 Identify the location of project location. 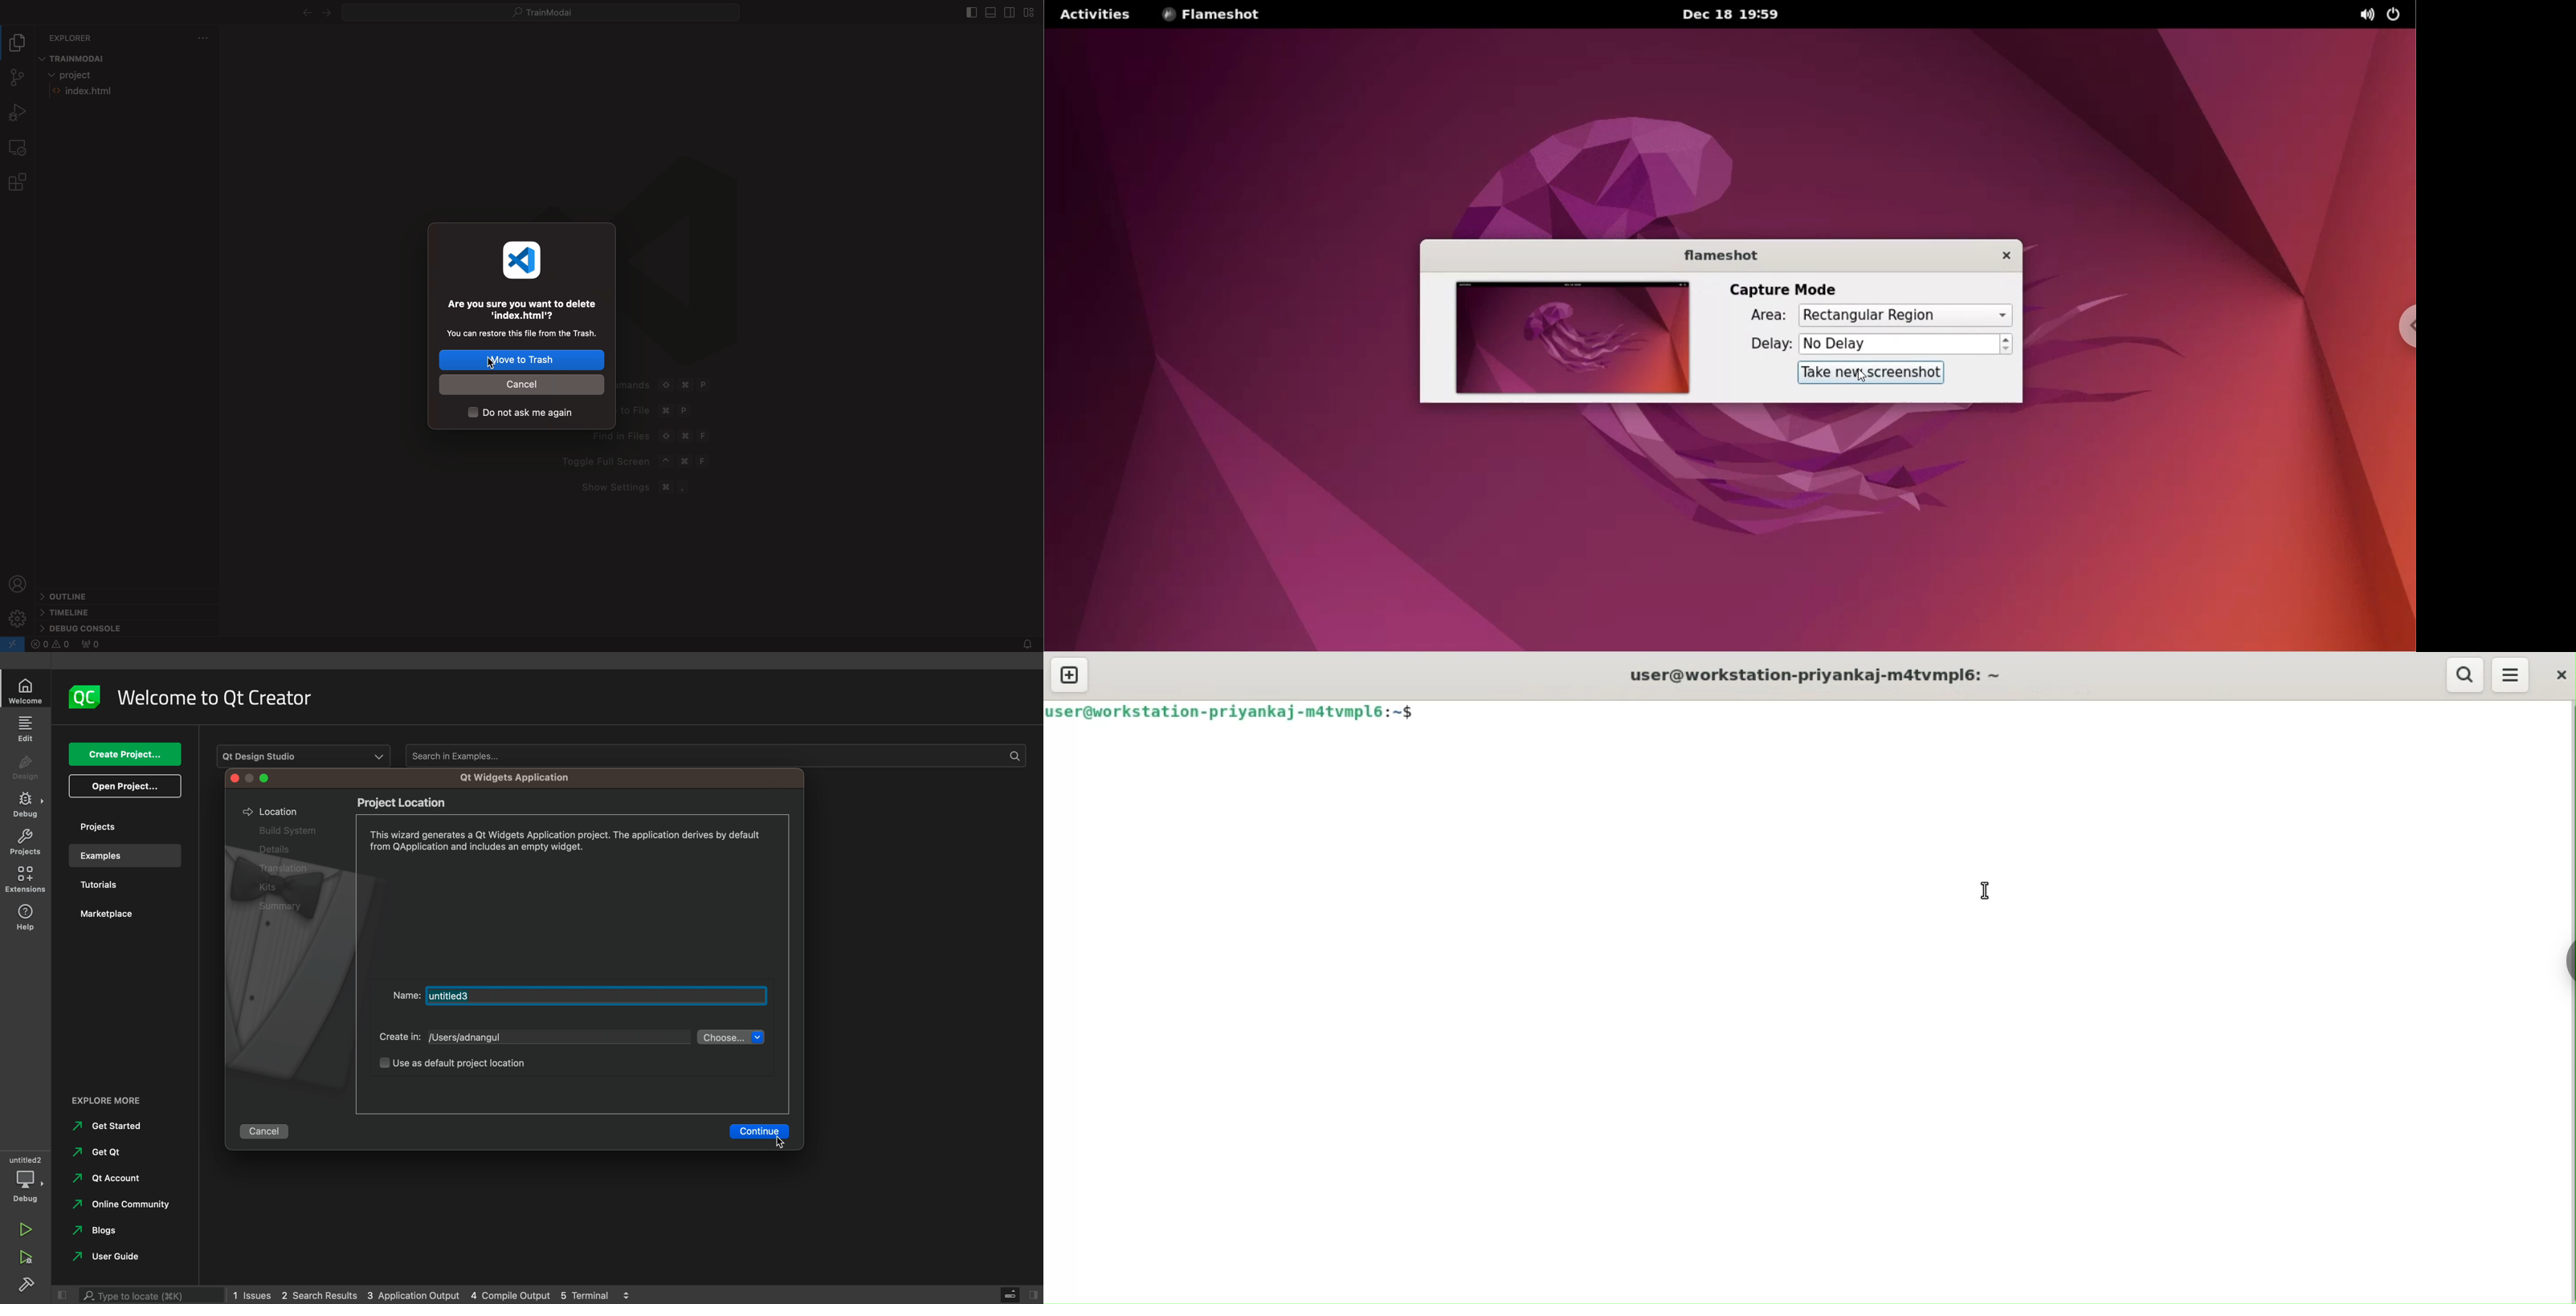
(408, 801).